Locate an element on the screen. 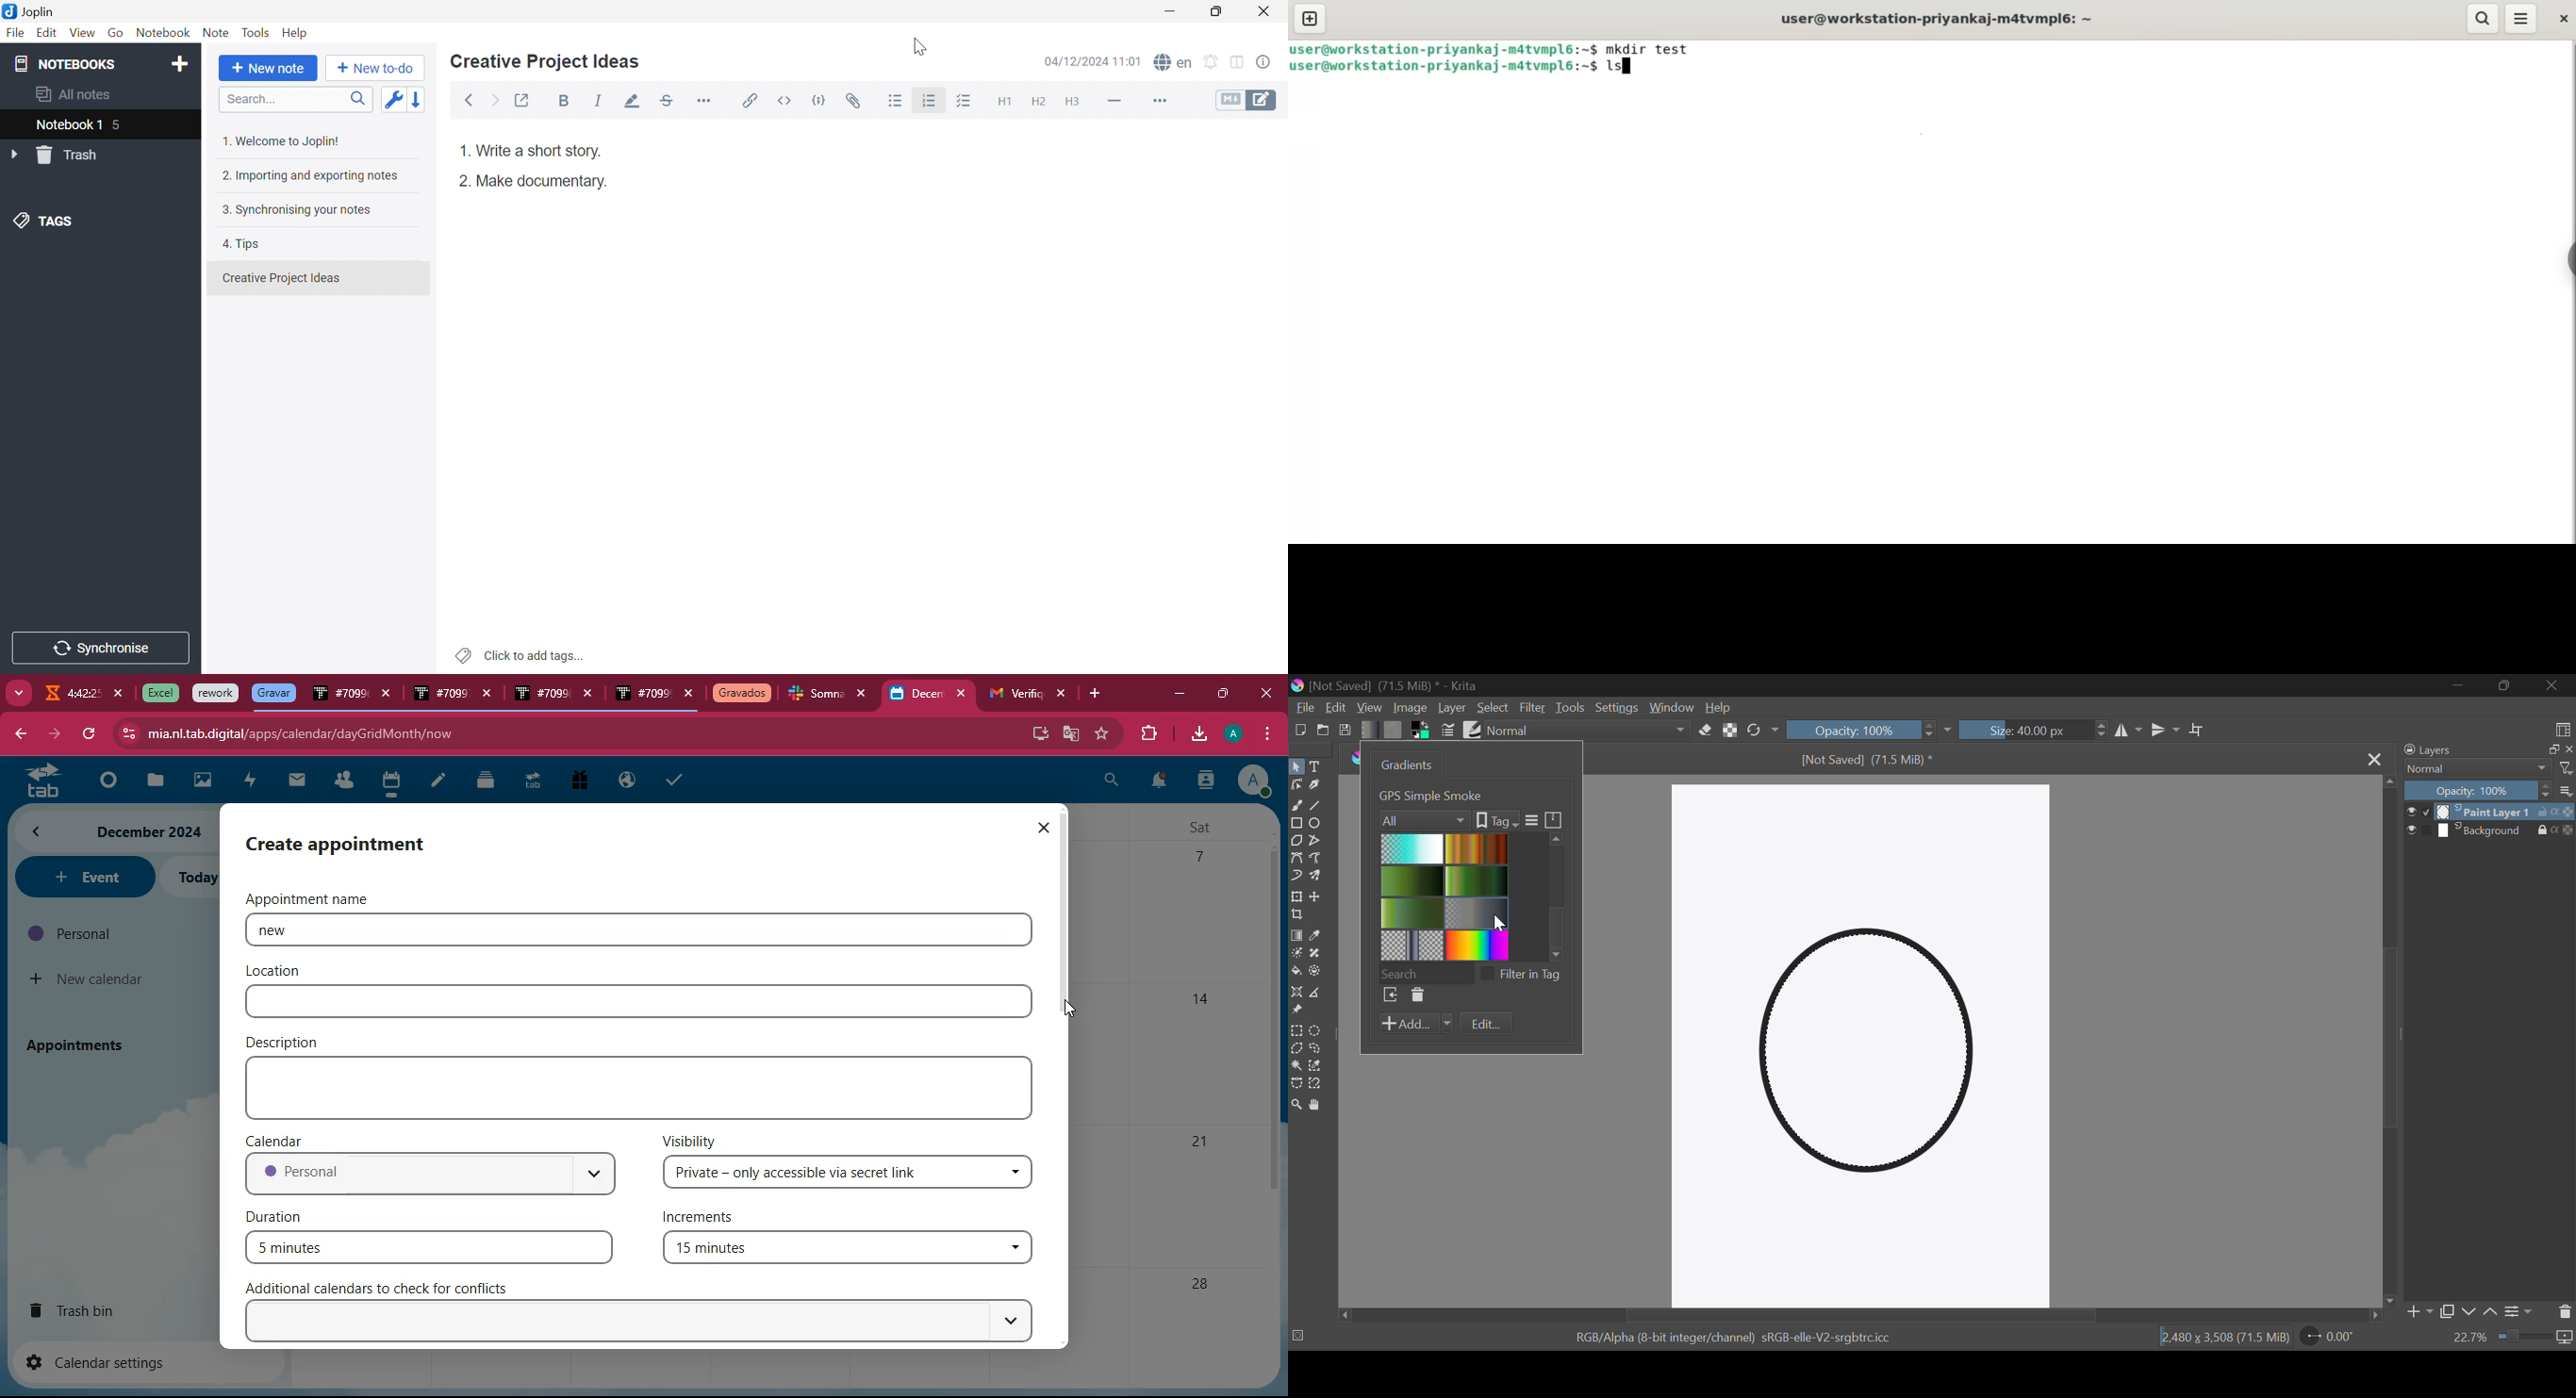 The width and height of the screenshot is (2576, 1400). refresh is located at coordinates (89, 734).